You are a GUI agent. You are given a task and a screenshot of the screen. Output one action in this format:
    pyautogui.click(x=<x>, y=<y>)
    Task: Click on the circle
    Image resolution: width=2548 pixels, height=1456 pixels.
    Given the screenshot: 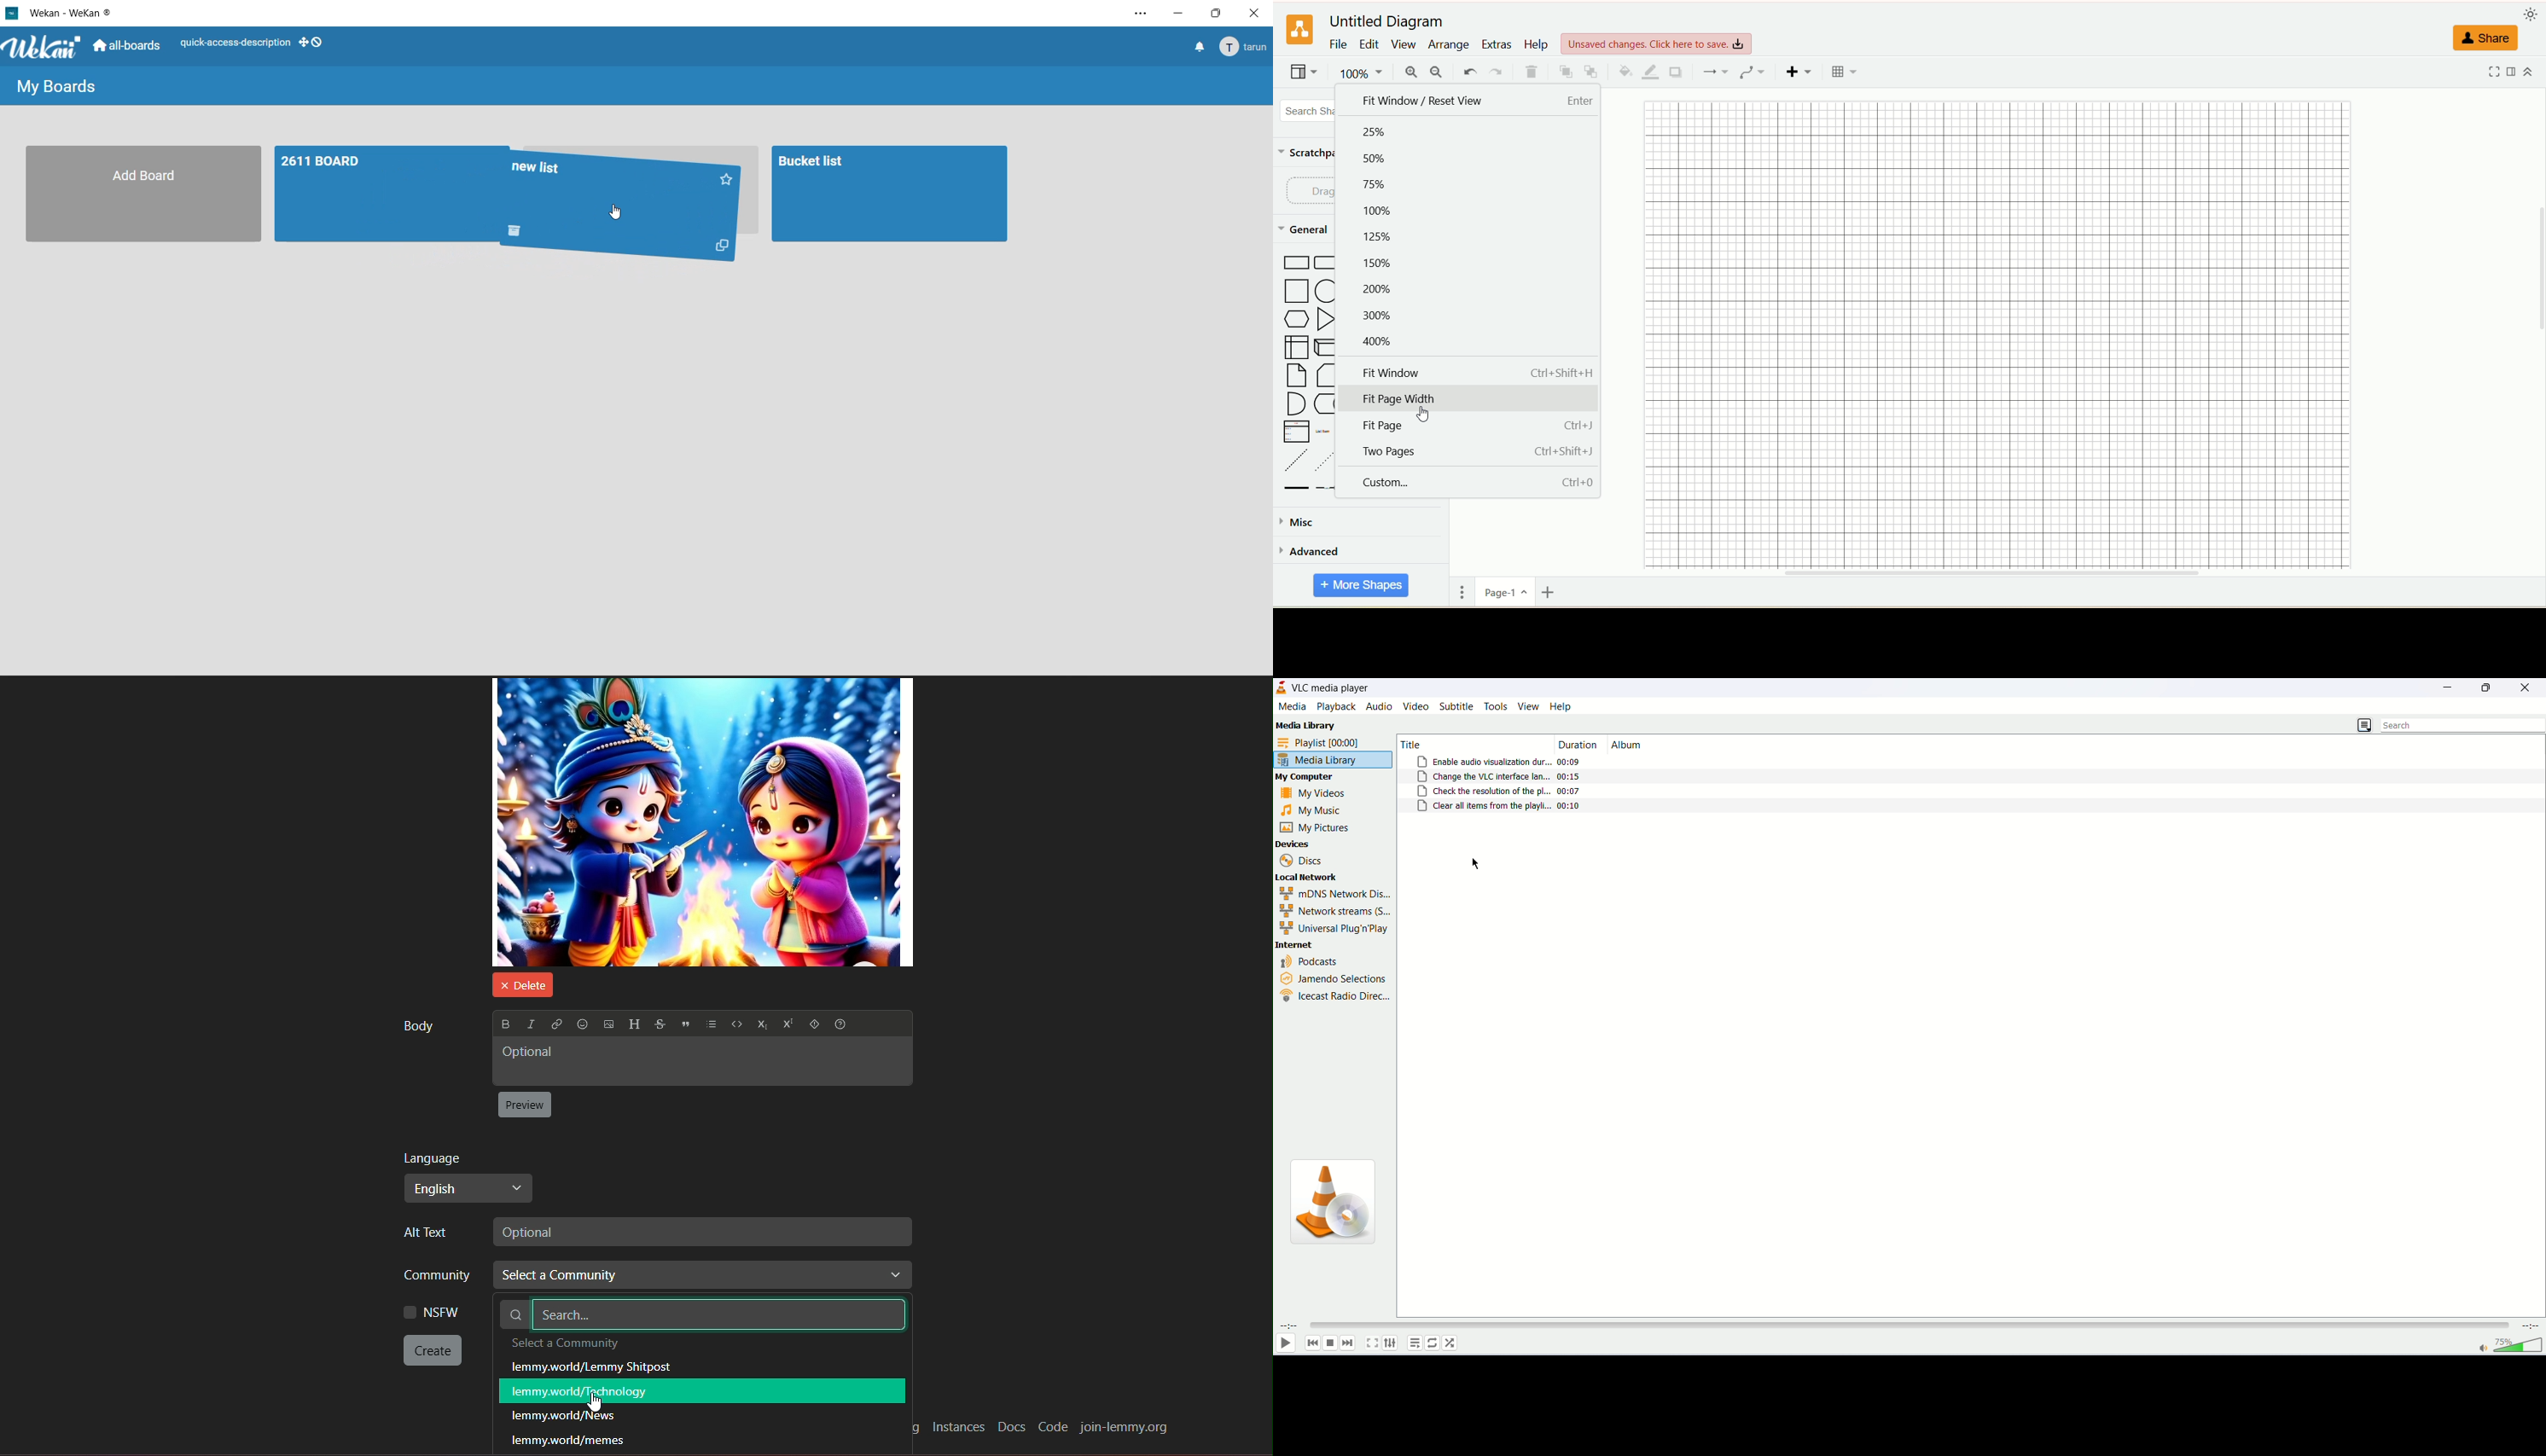 What is the action you would take?
    pyautogui.click(x=1327, y=291)
    